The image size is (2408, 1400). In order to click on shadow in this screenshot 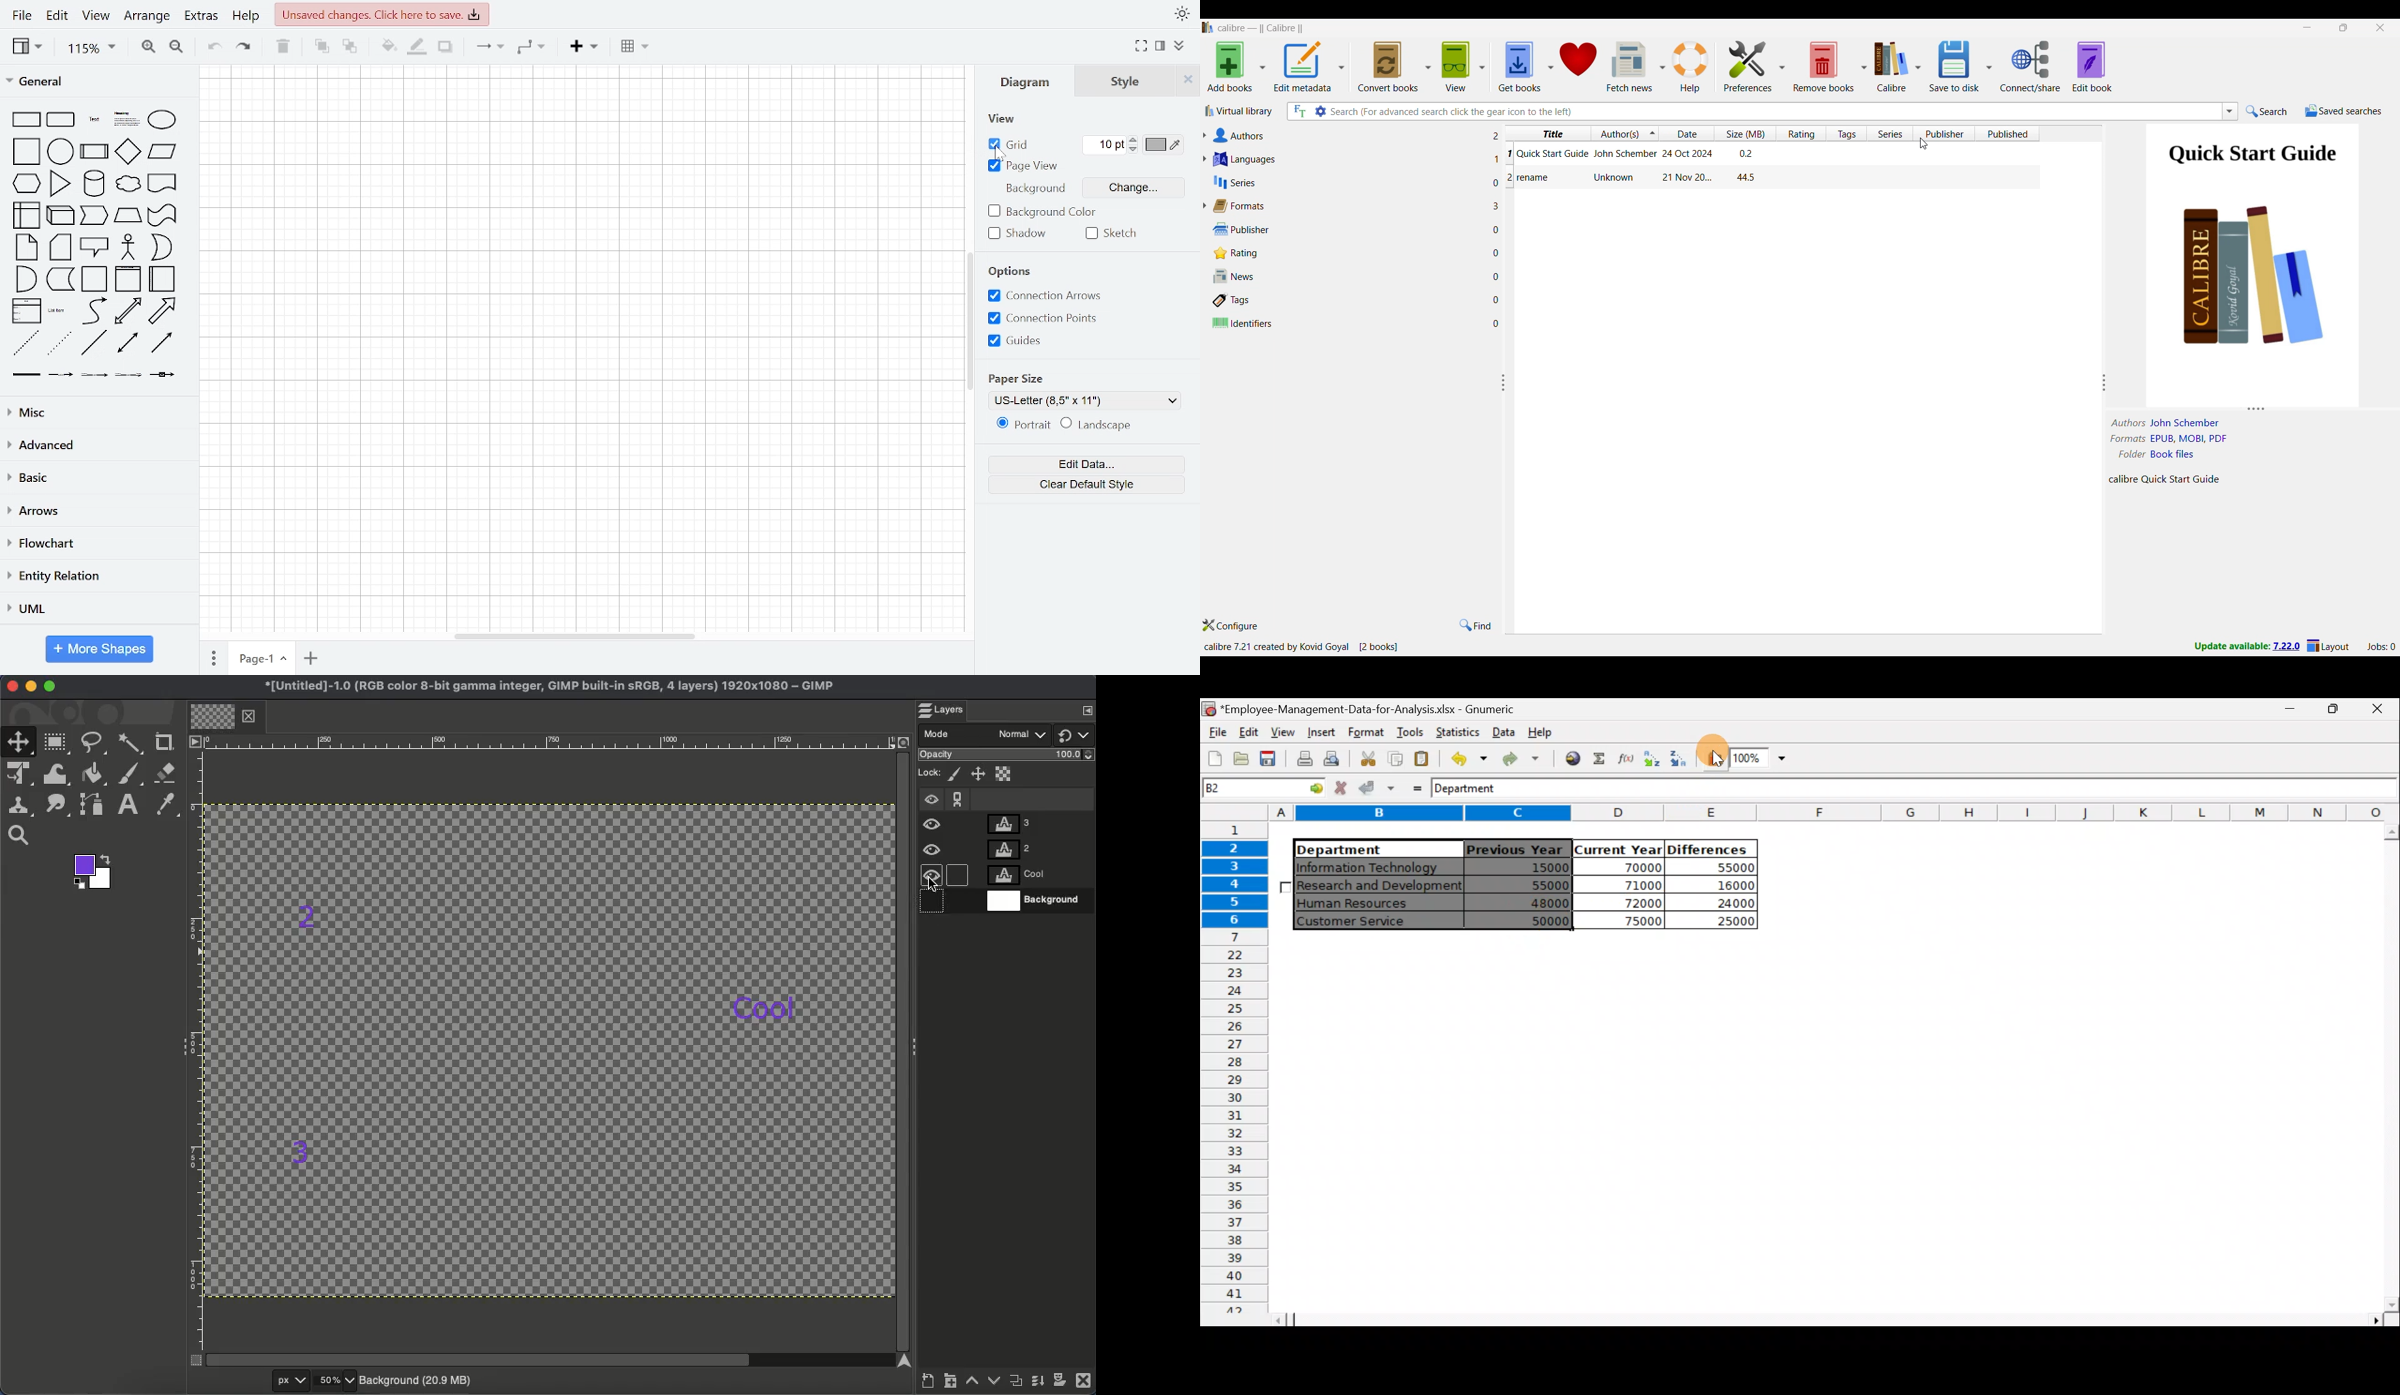, I will do `click(445, 47)`.